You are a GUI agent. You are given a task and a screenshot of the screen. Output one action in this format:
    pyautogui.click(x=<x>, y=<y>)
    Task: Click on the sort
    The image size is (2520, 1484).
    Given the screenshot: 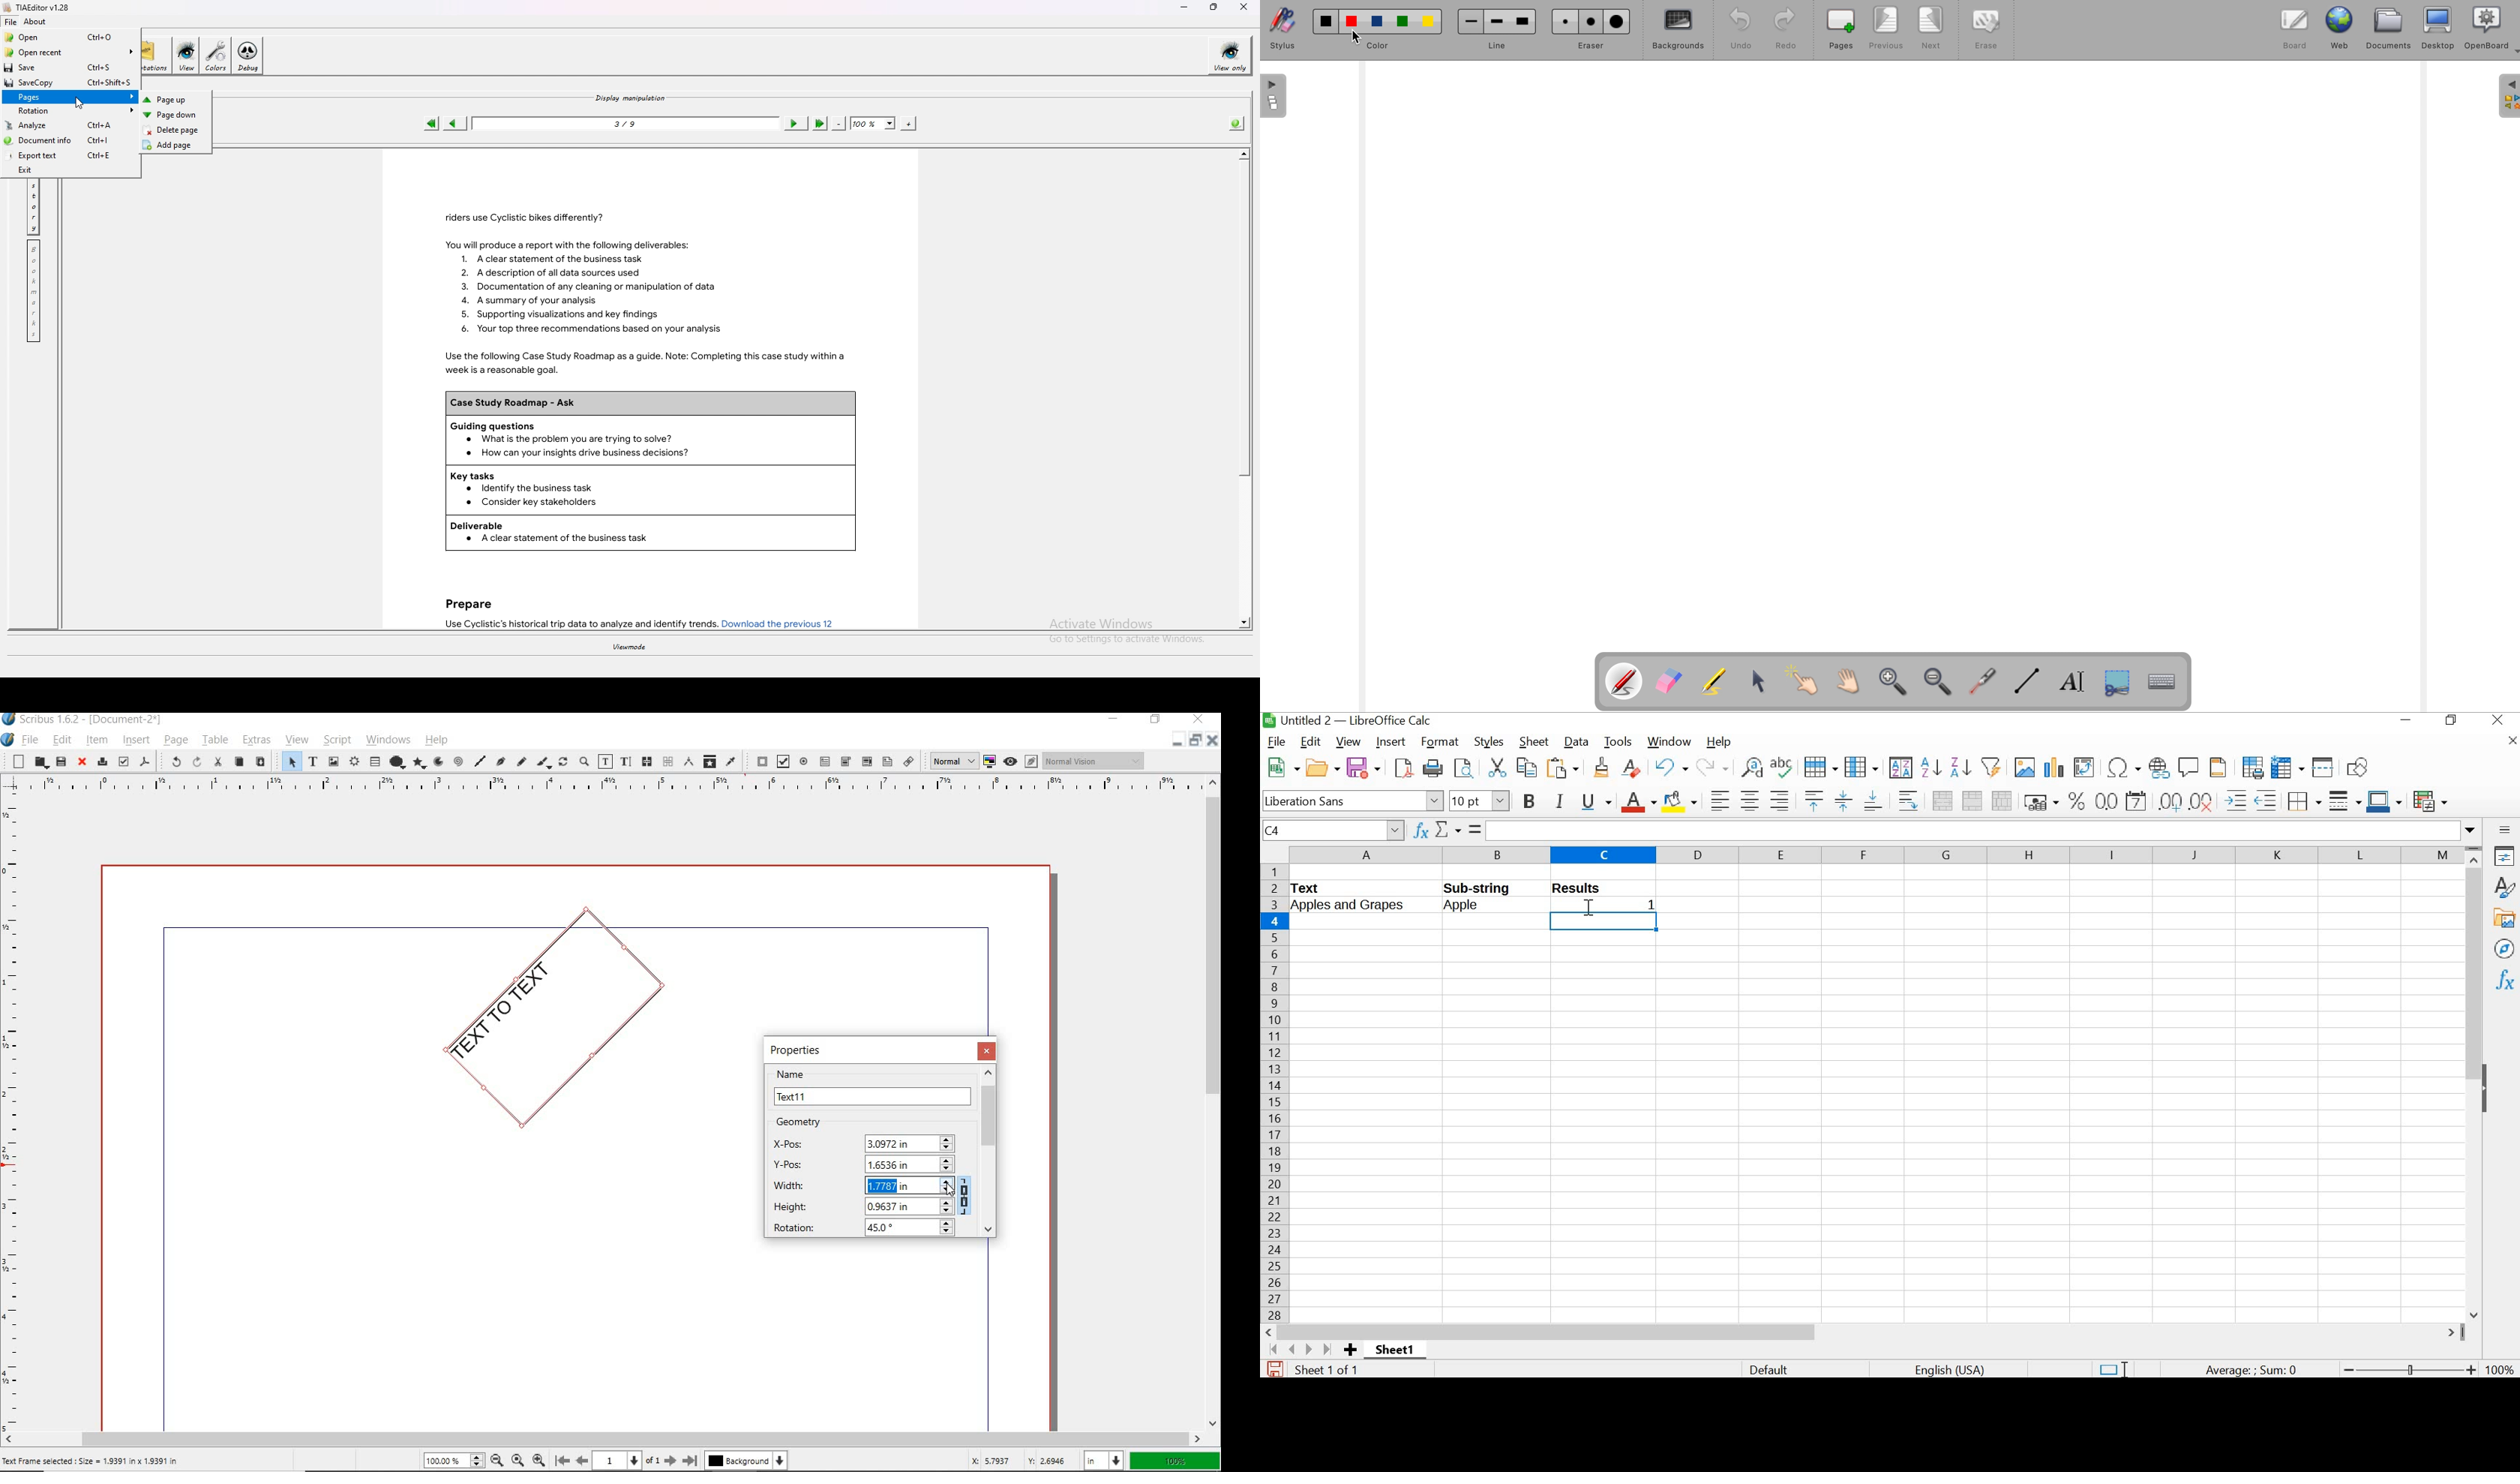 What is the action you would take?
    pyautogui.click(x=1900, y=767)
    